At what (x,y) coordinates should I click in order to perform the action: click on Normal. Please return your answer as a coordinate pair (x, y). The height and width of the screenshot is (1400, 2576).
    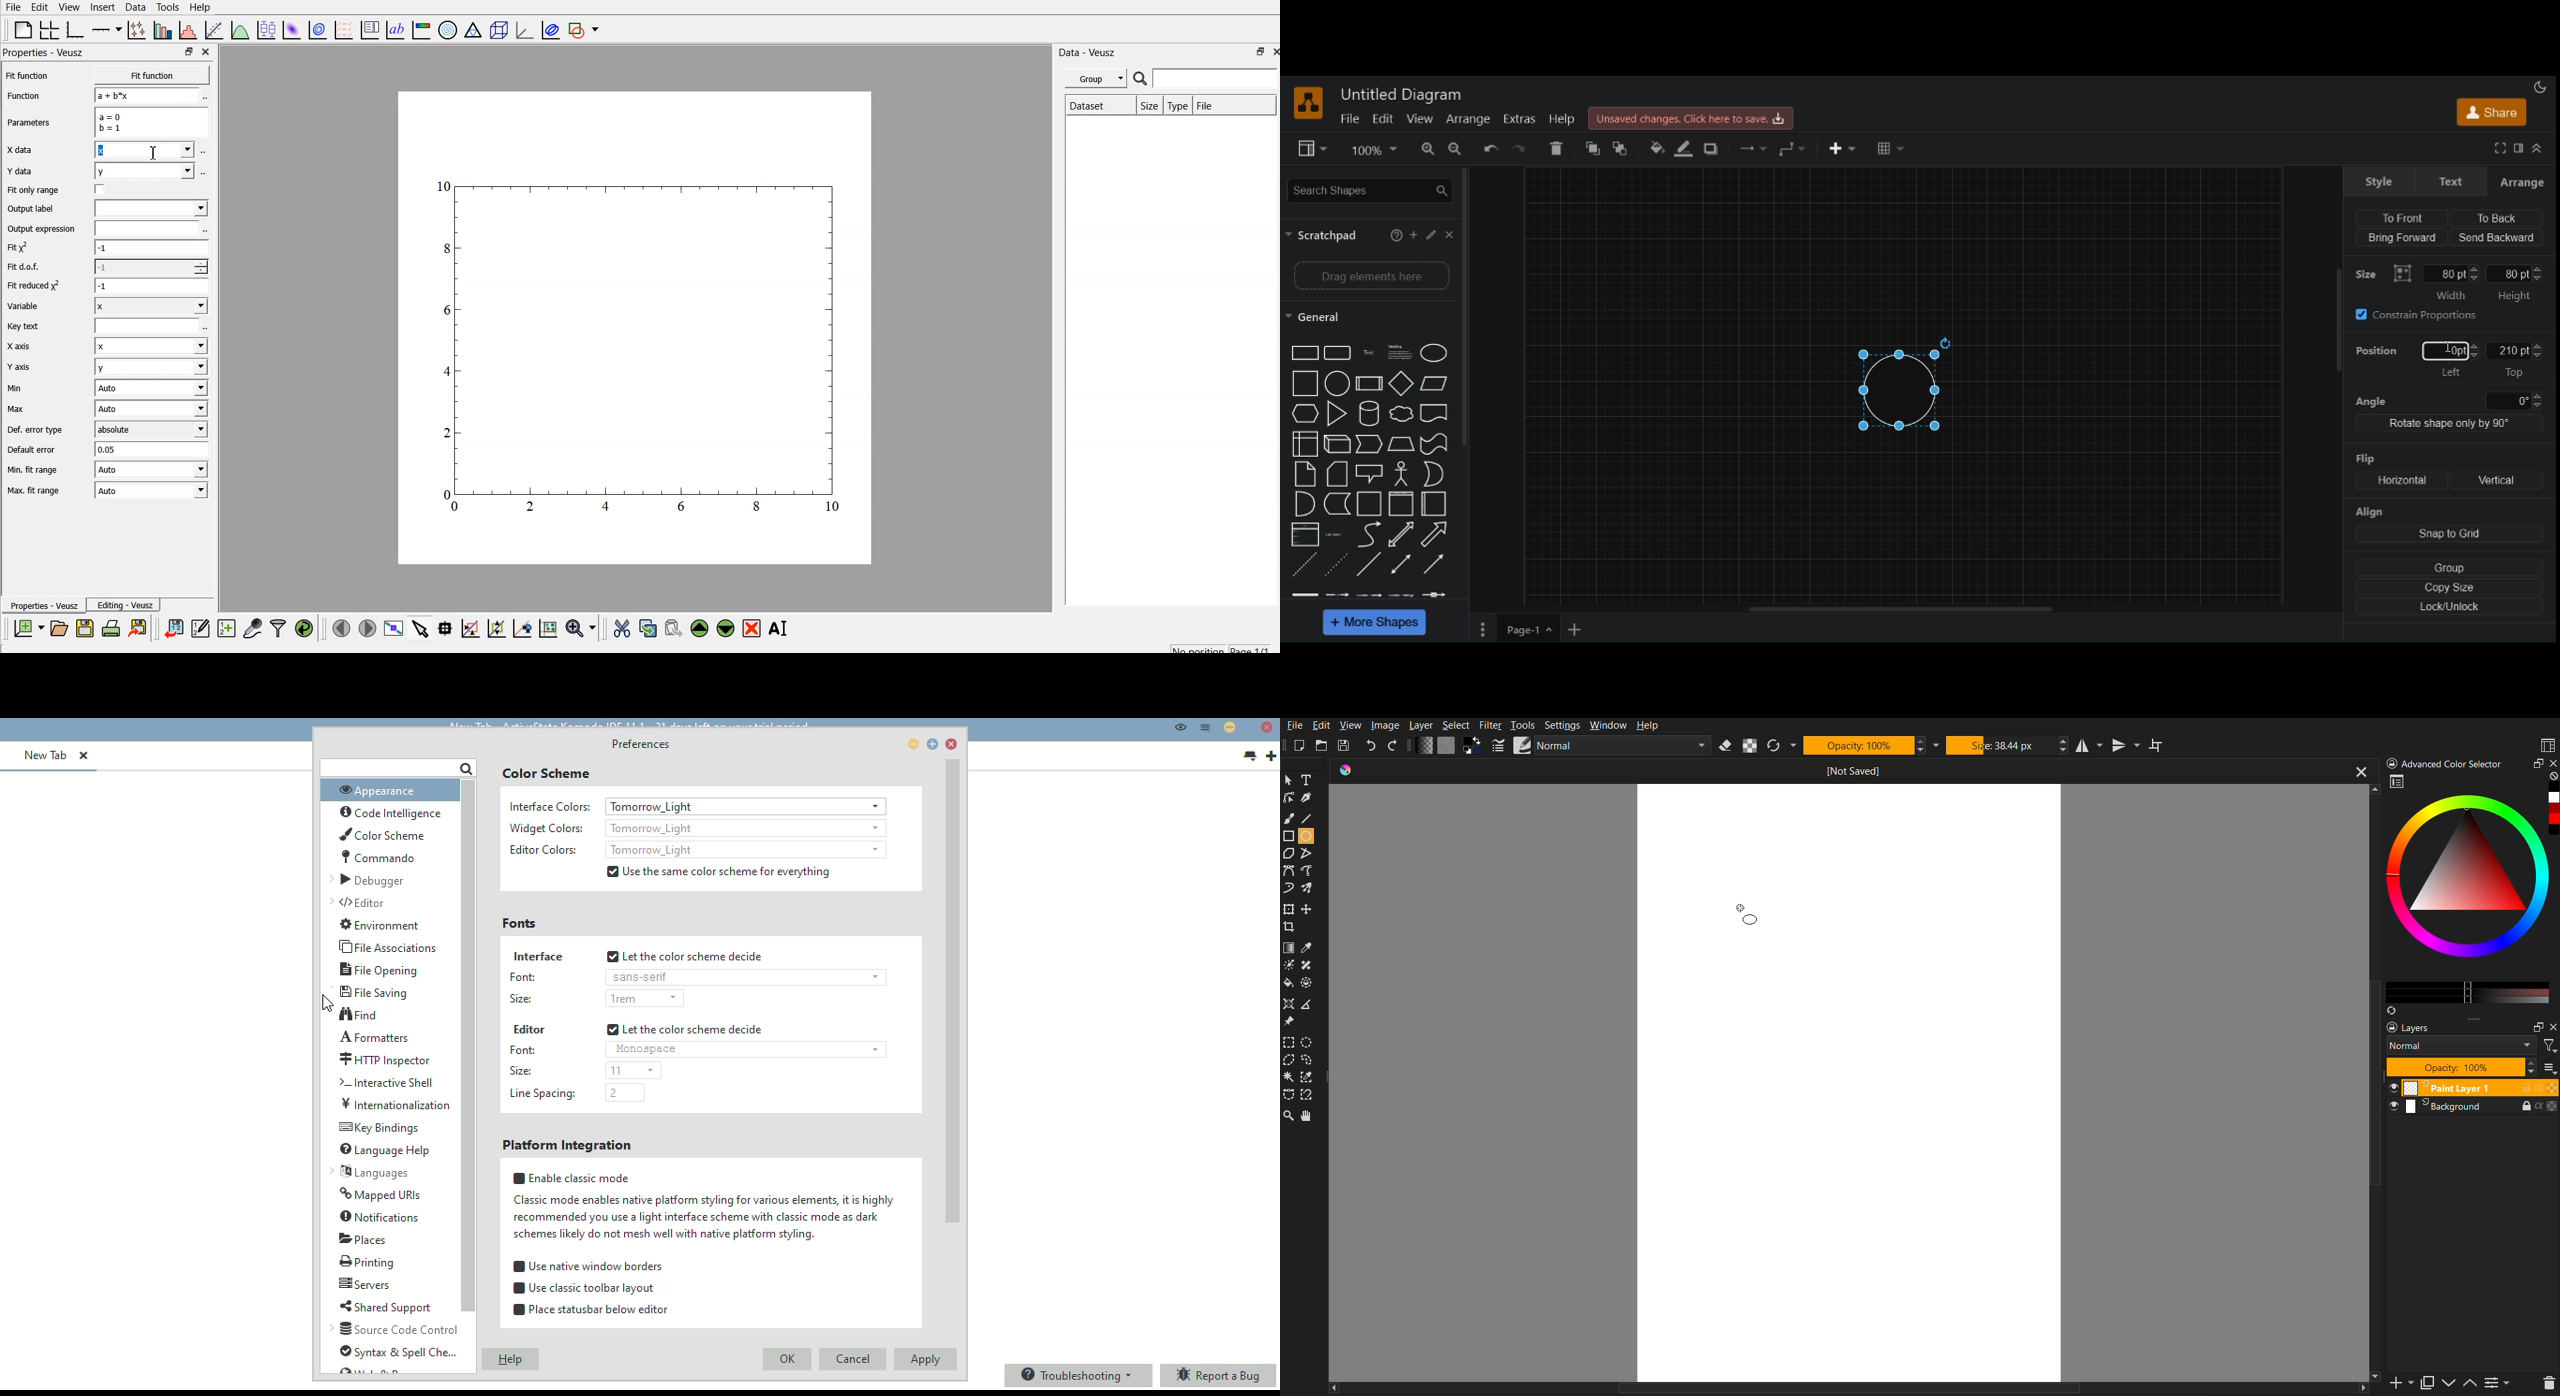
    Looking at the image, I should click on (2462, 1045).